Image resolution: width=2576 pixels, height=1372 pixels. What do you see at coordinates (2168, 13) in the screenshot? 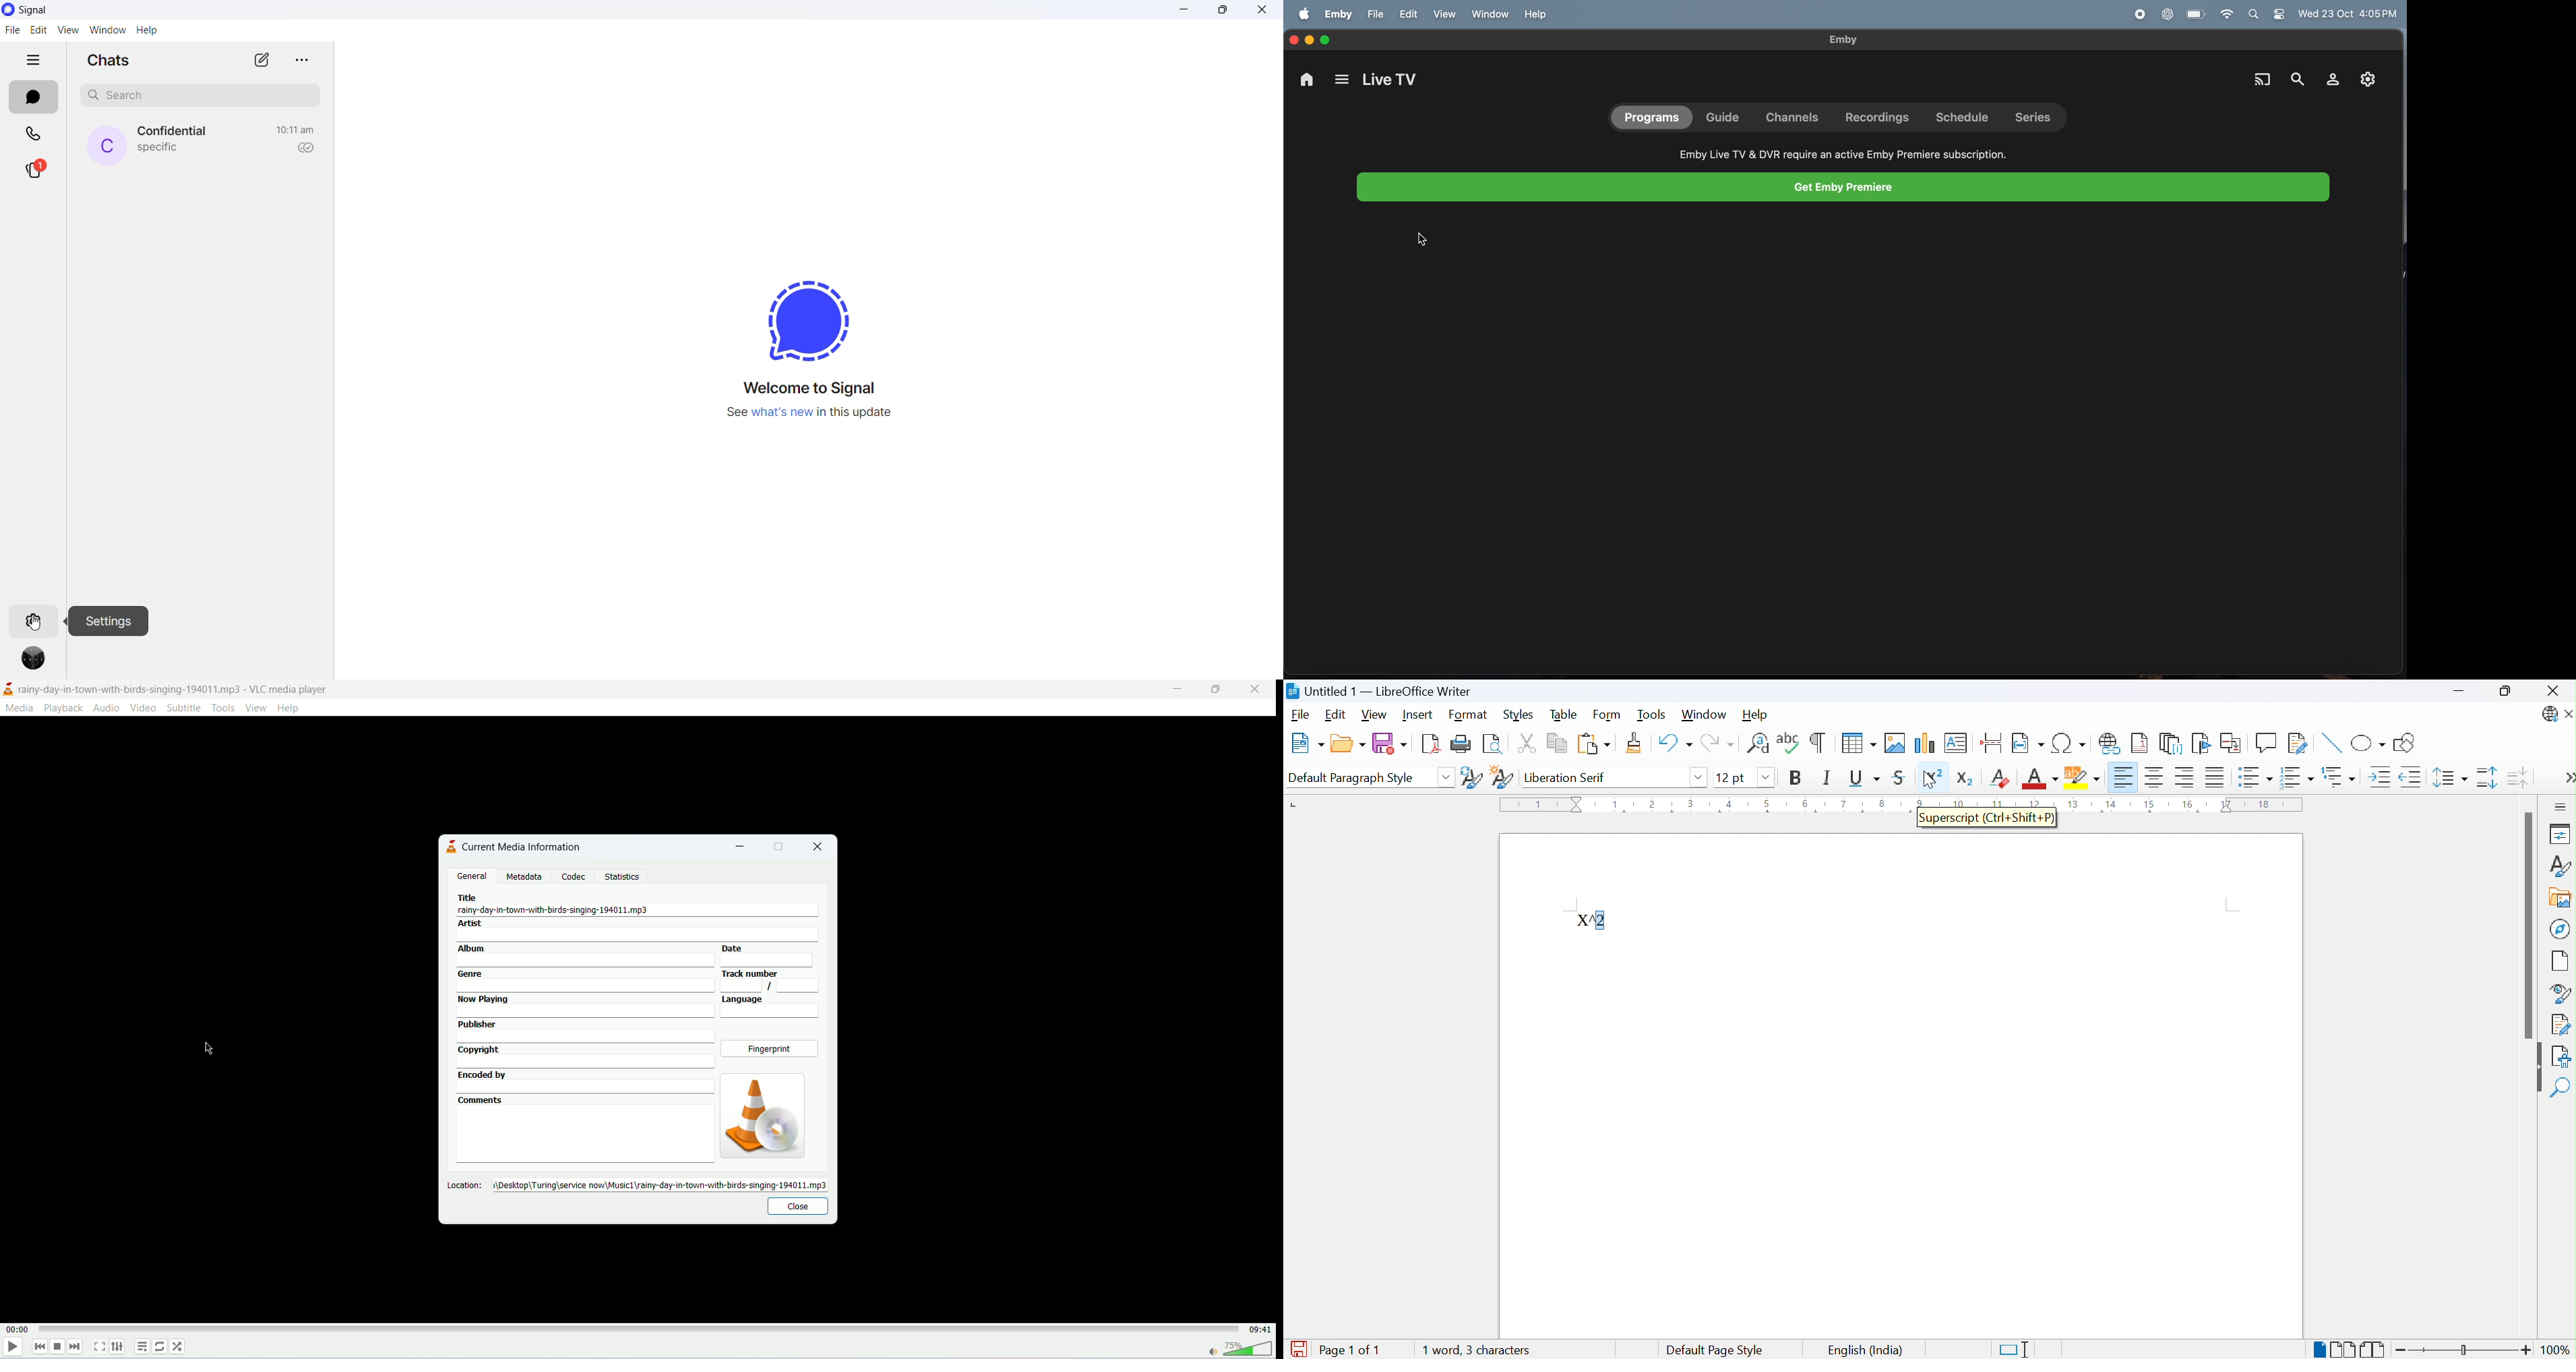
I see `chat gpt` at bounding box center [2168, 13].